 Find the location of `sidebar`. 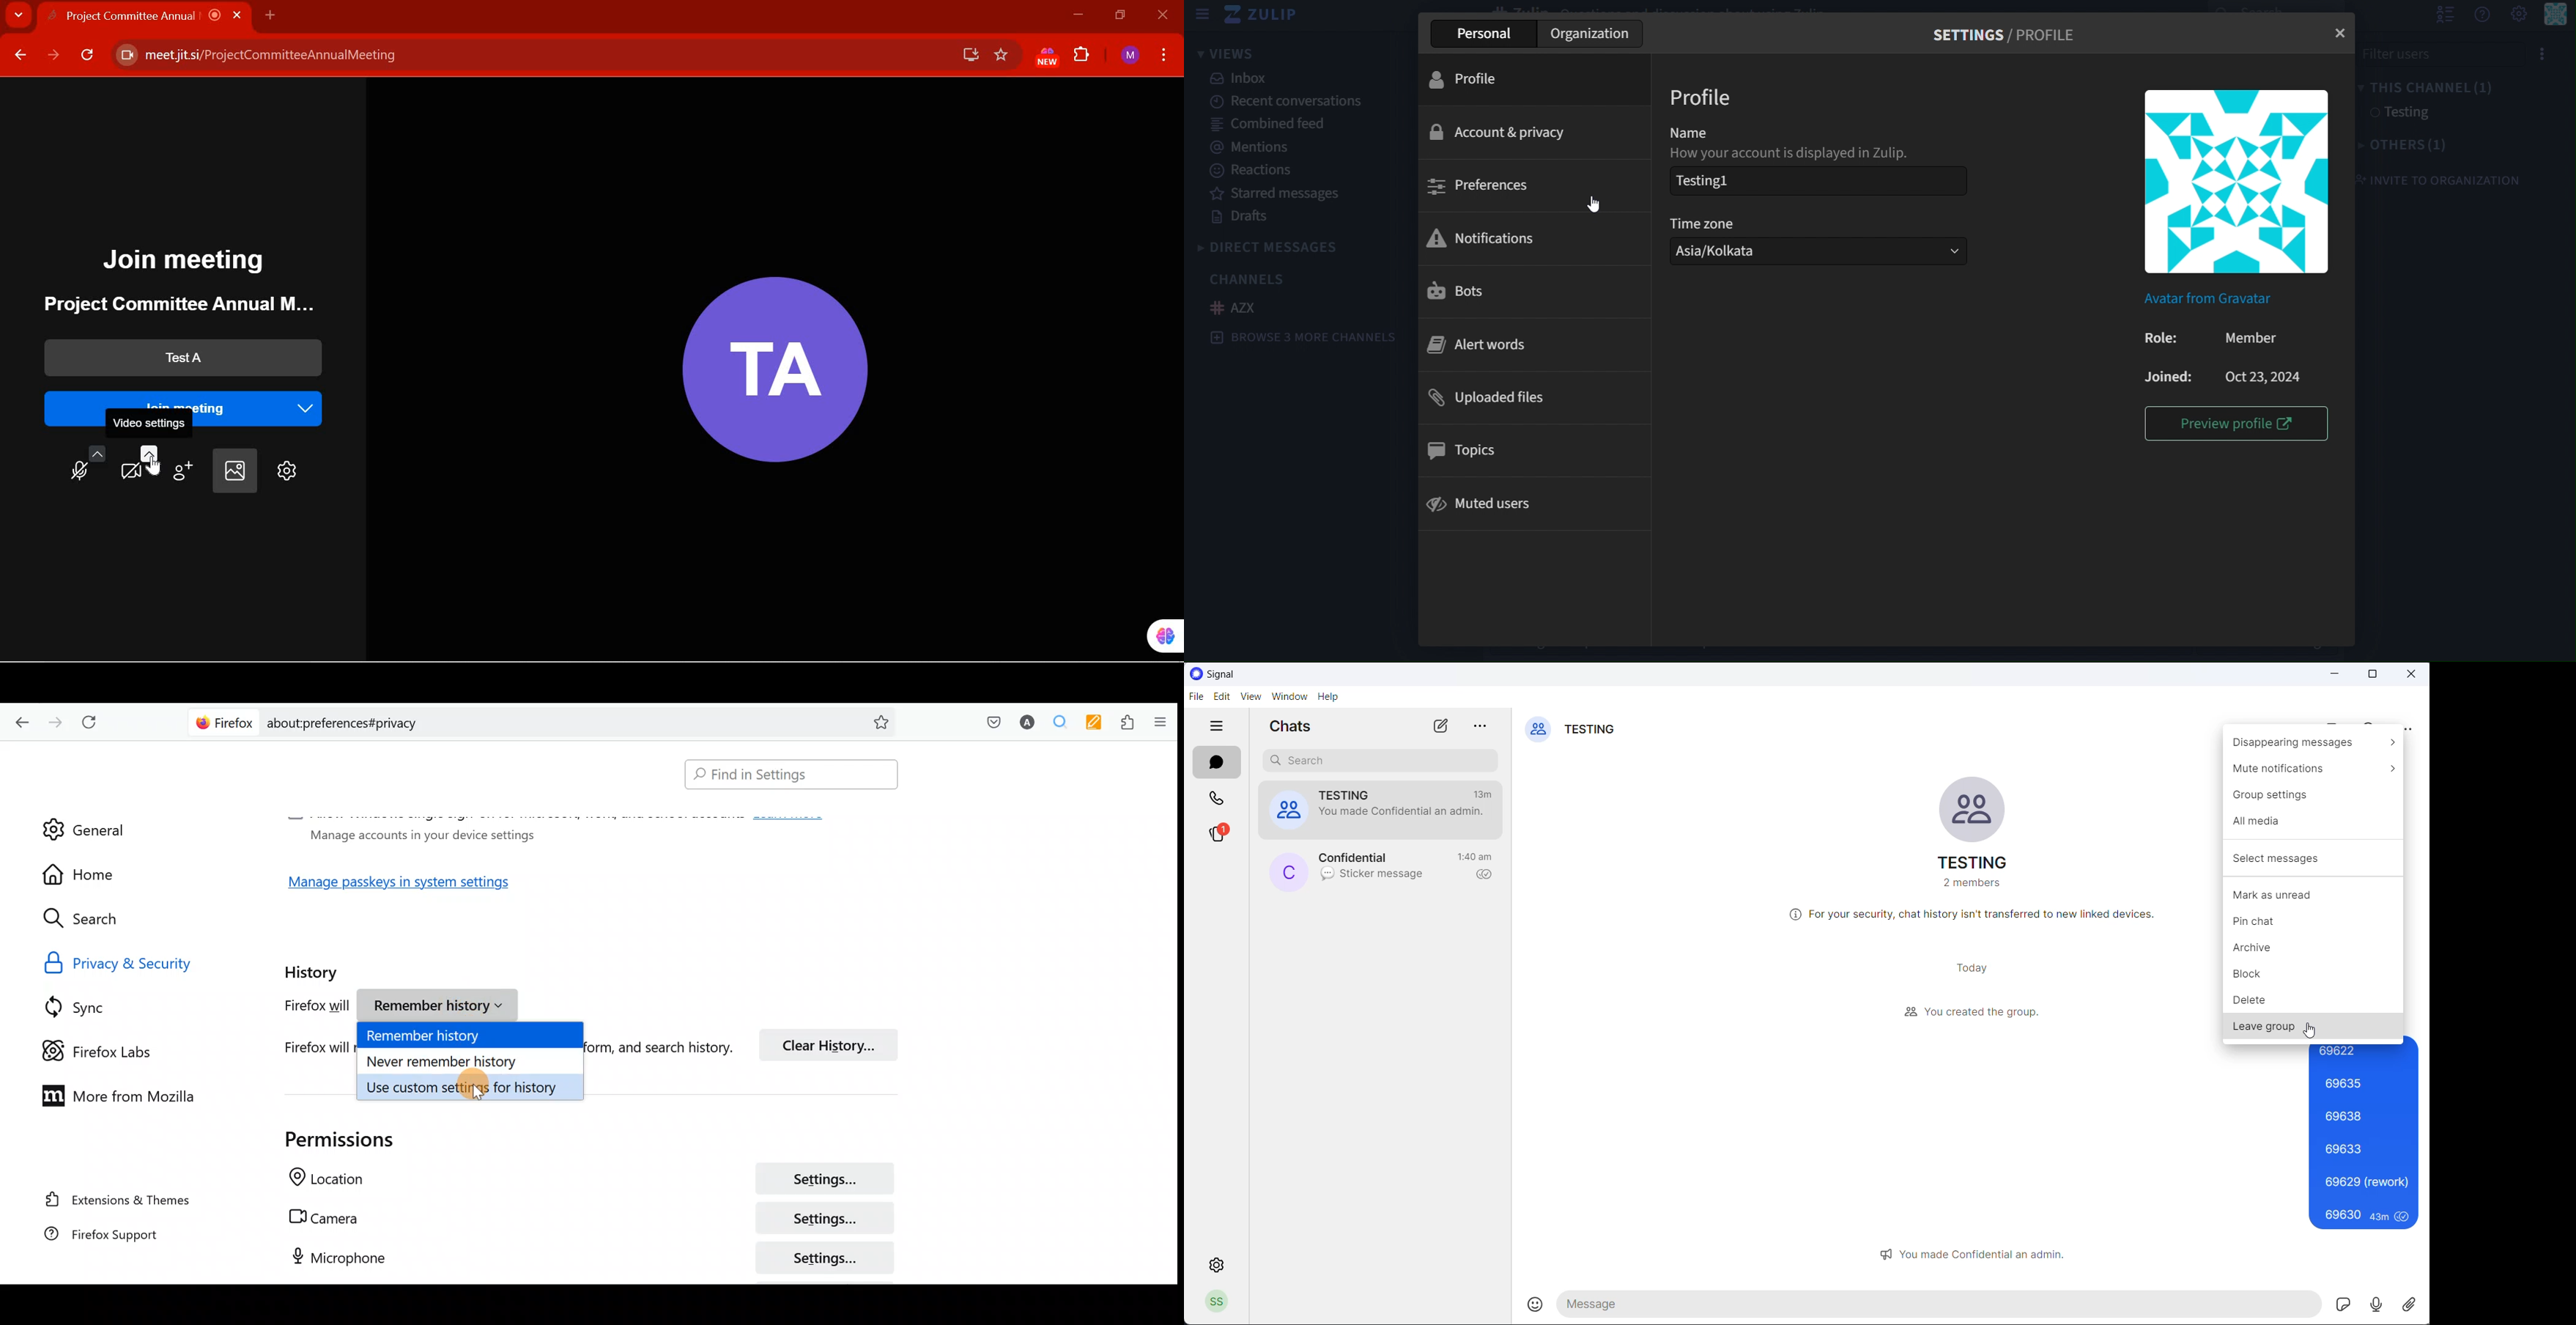

sidebar is located at coordinates (1202, 14).